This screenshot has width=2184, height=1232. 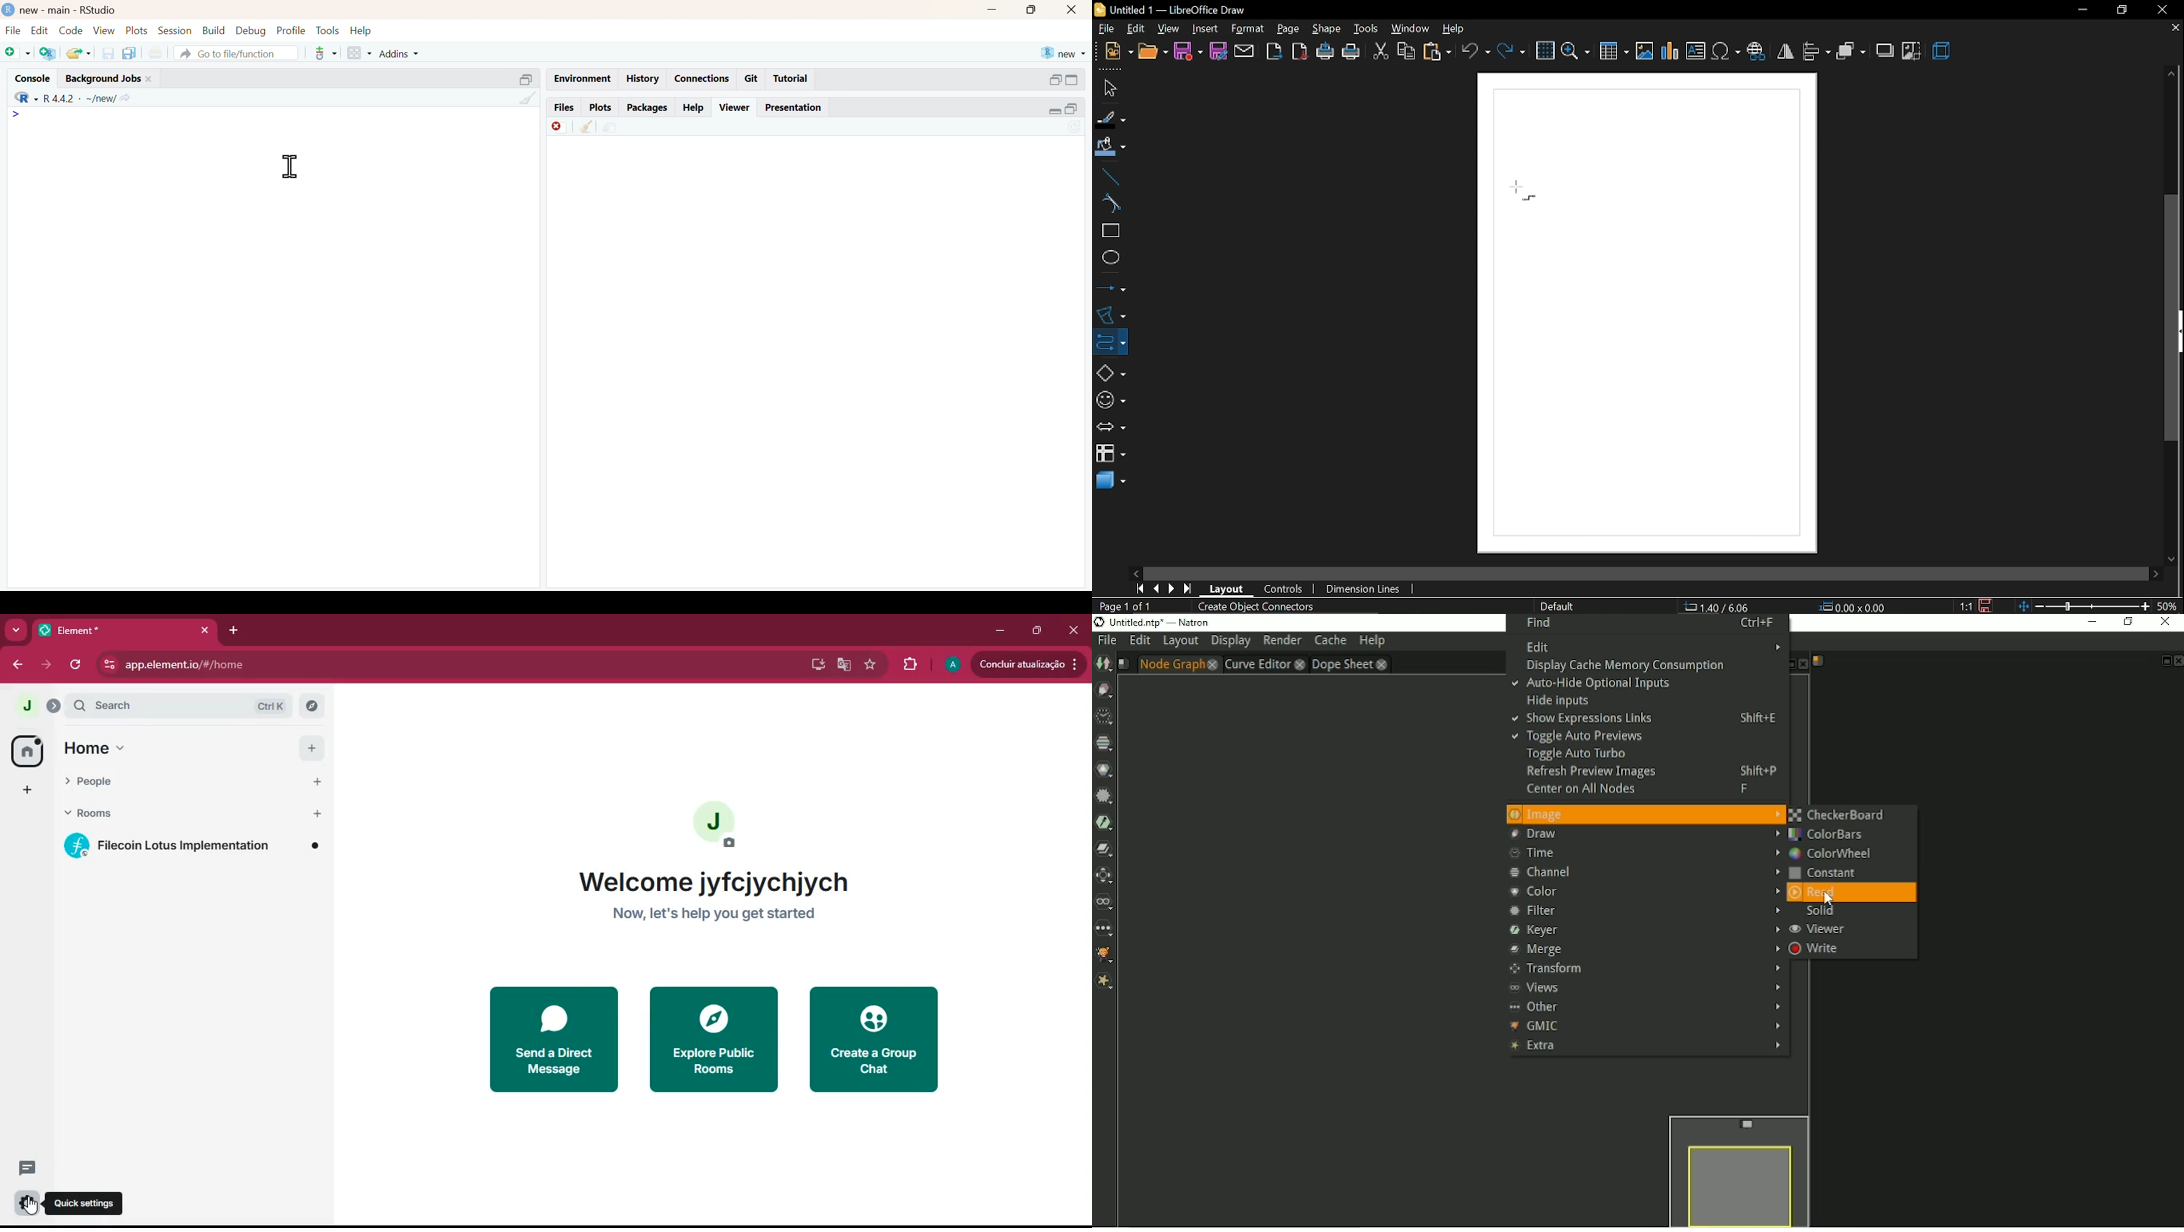 I want to click on Canvas, so click(x=1650, y=313).